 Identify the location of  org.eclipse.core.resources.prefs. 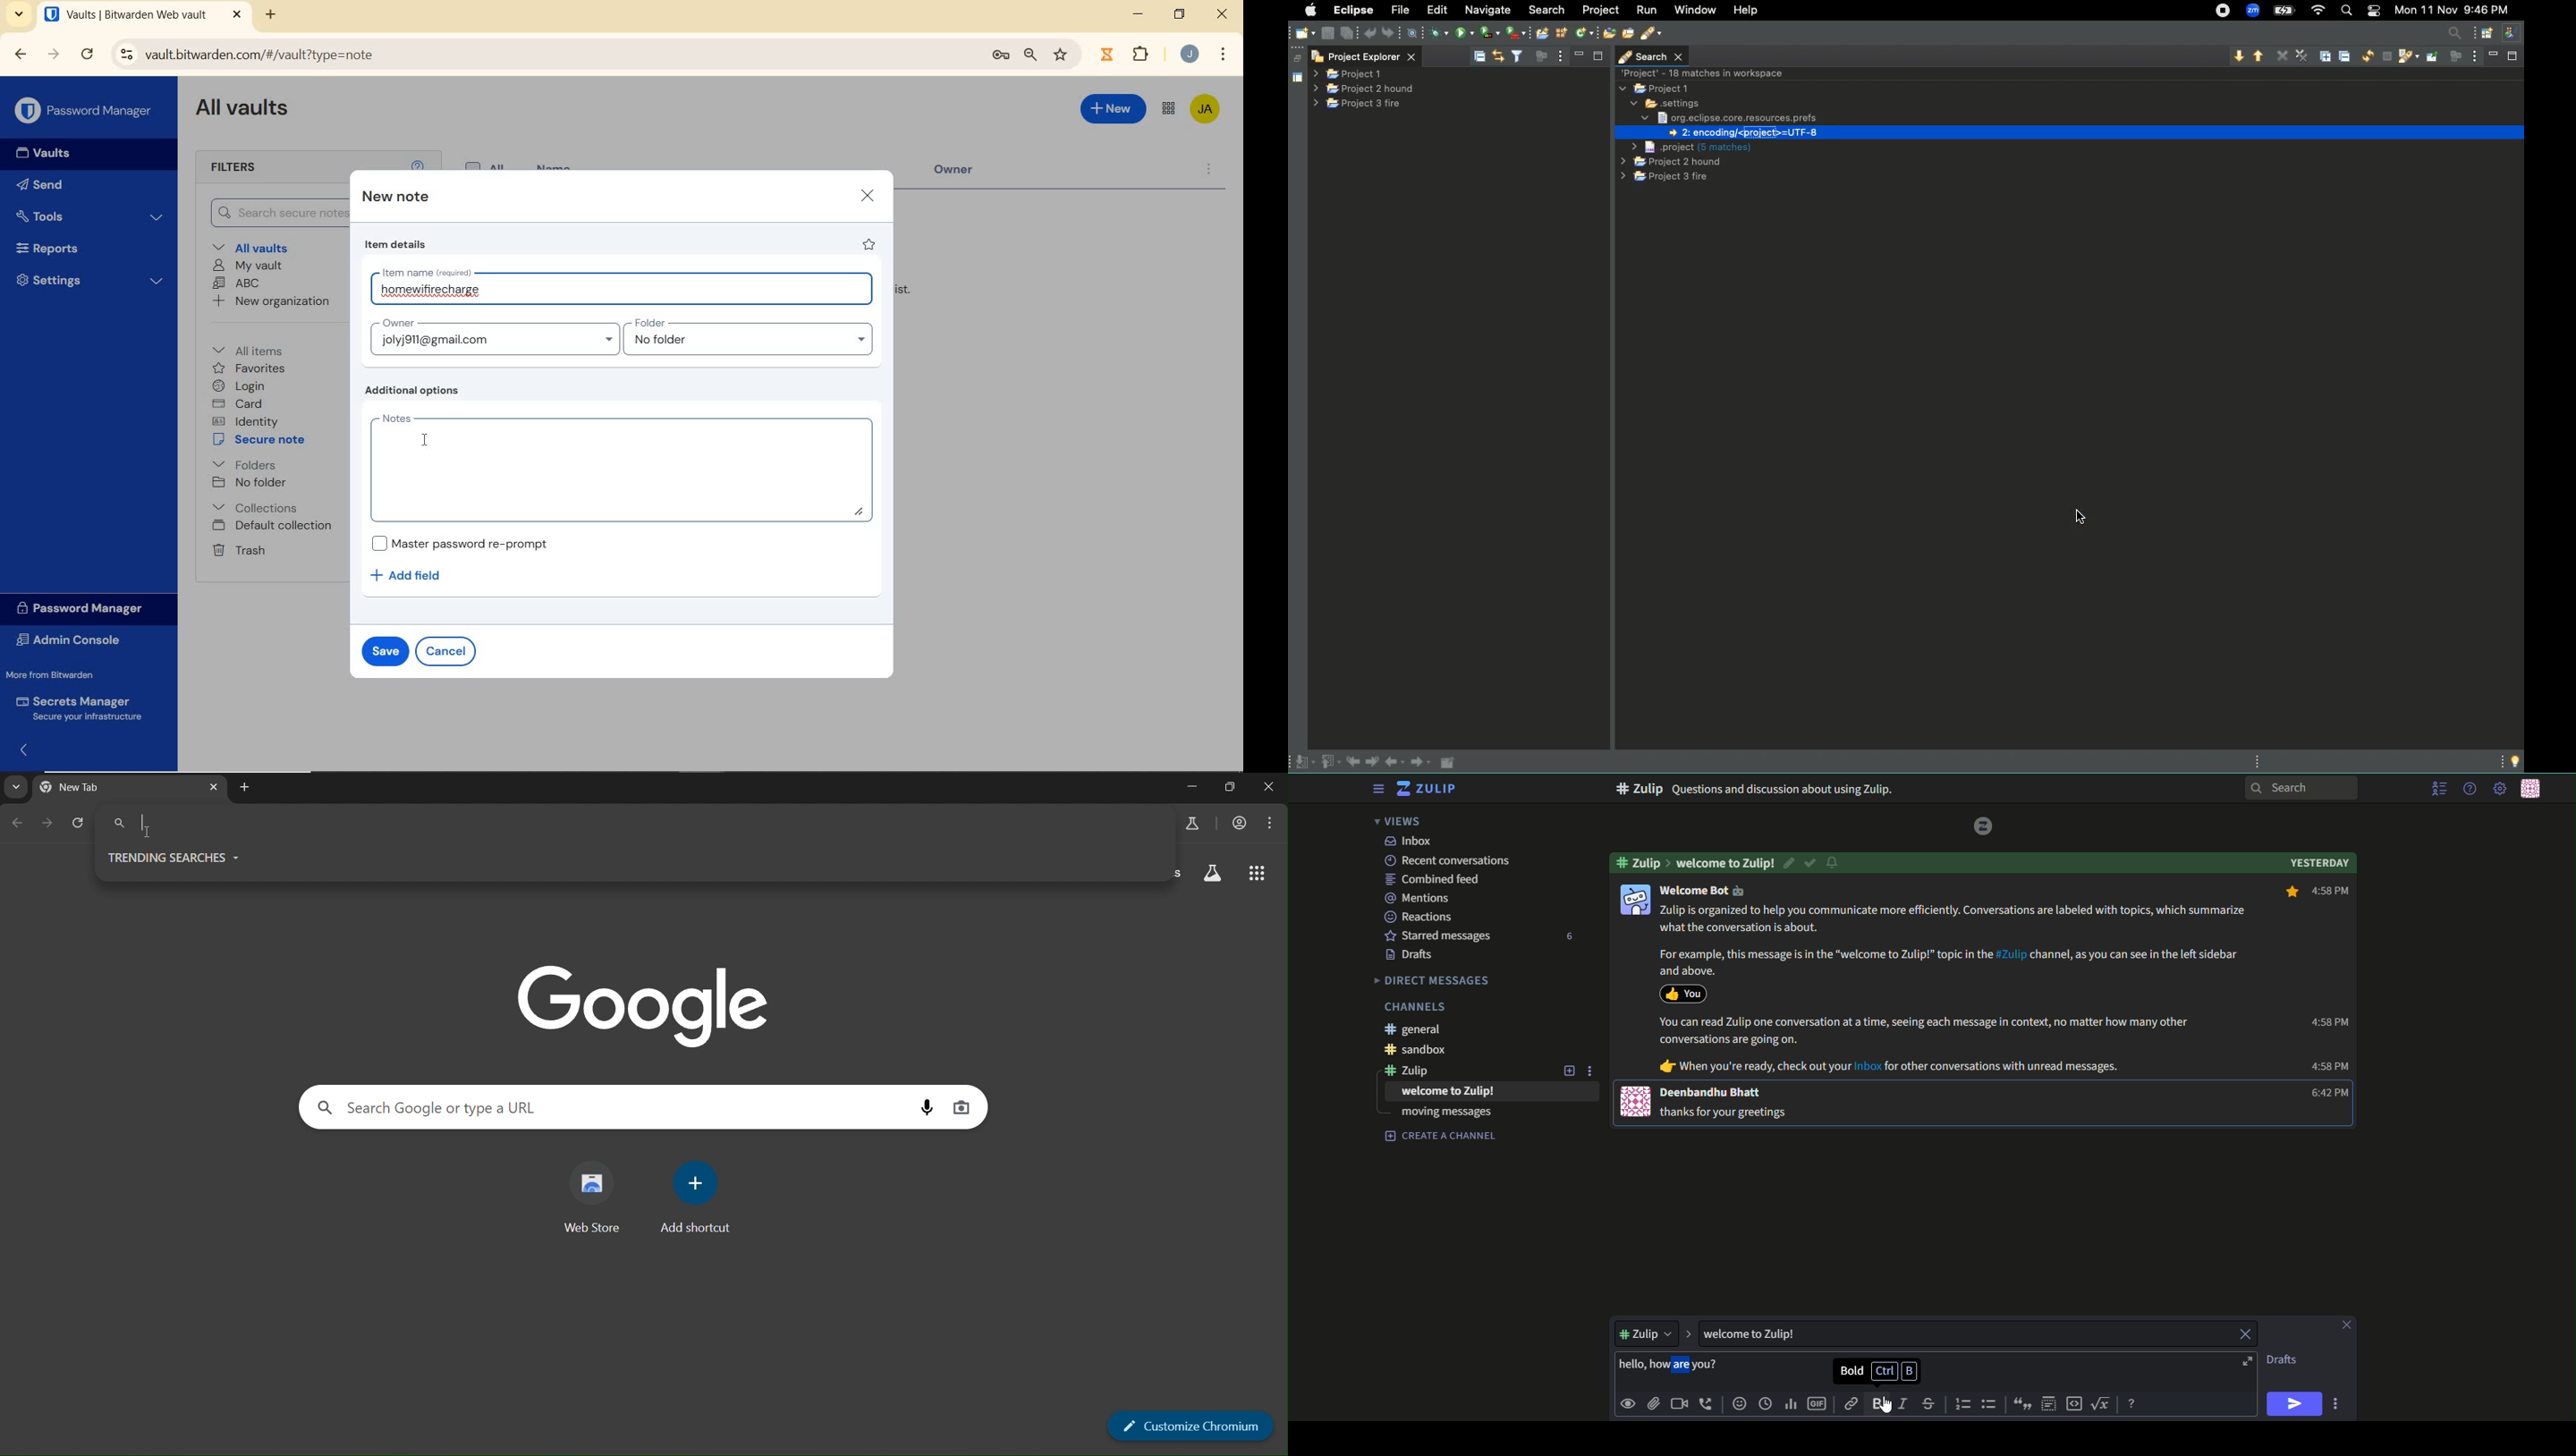
(1731, 117).